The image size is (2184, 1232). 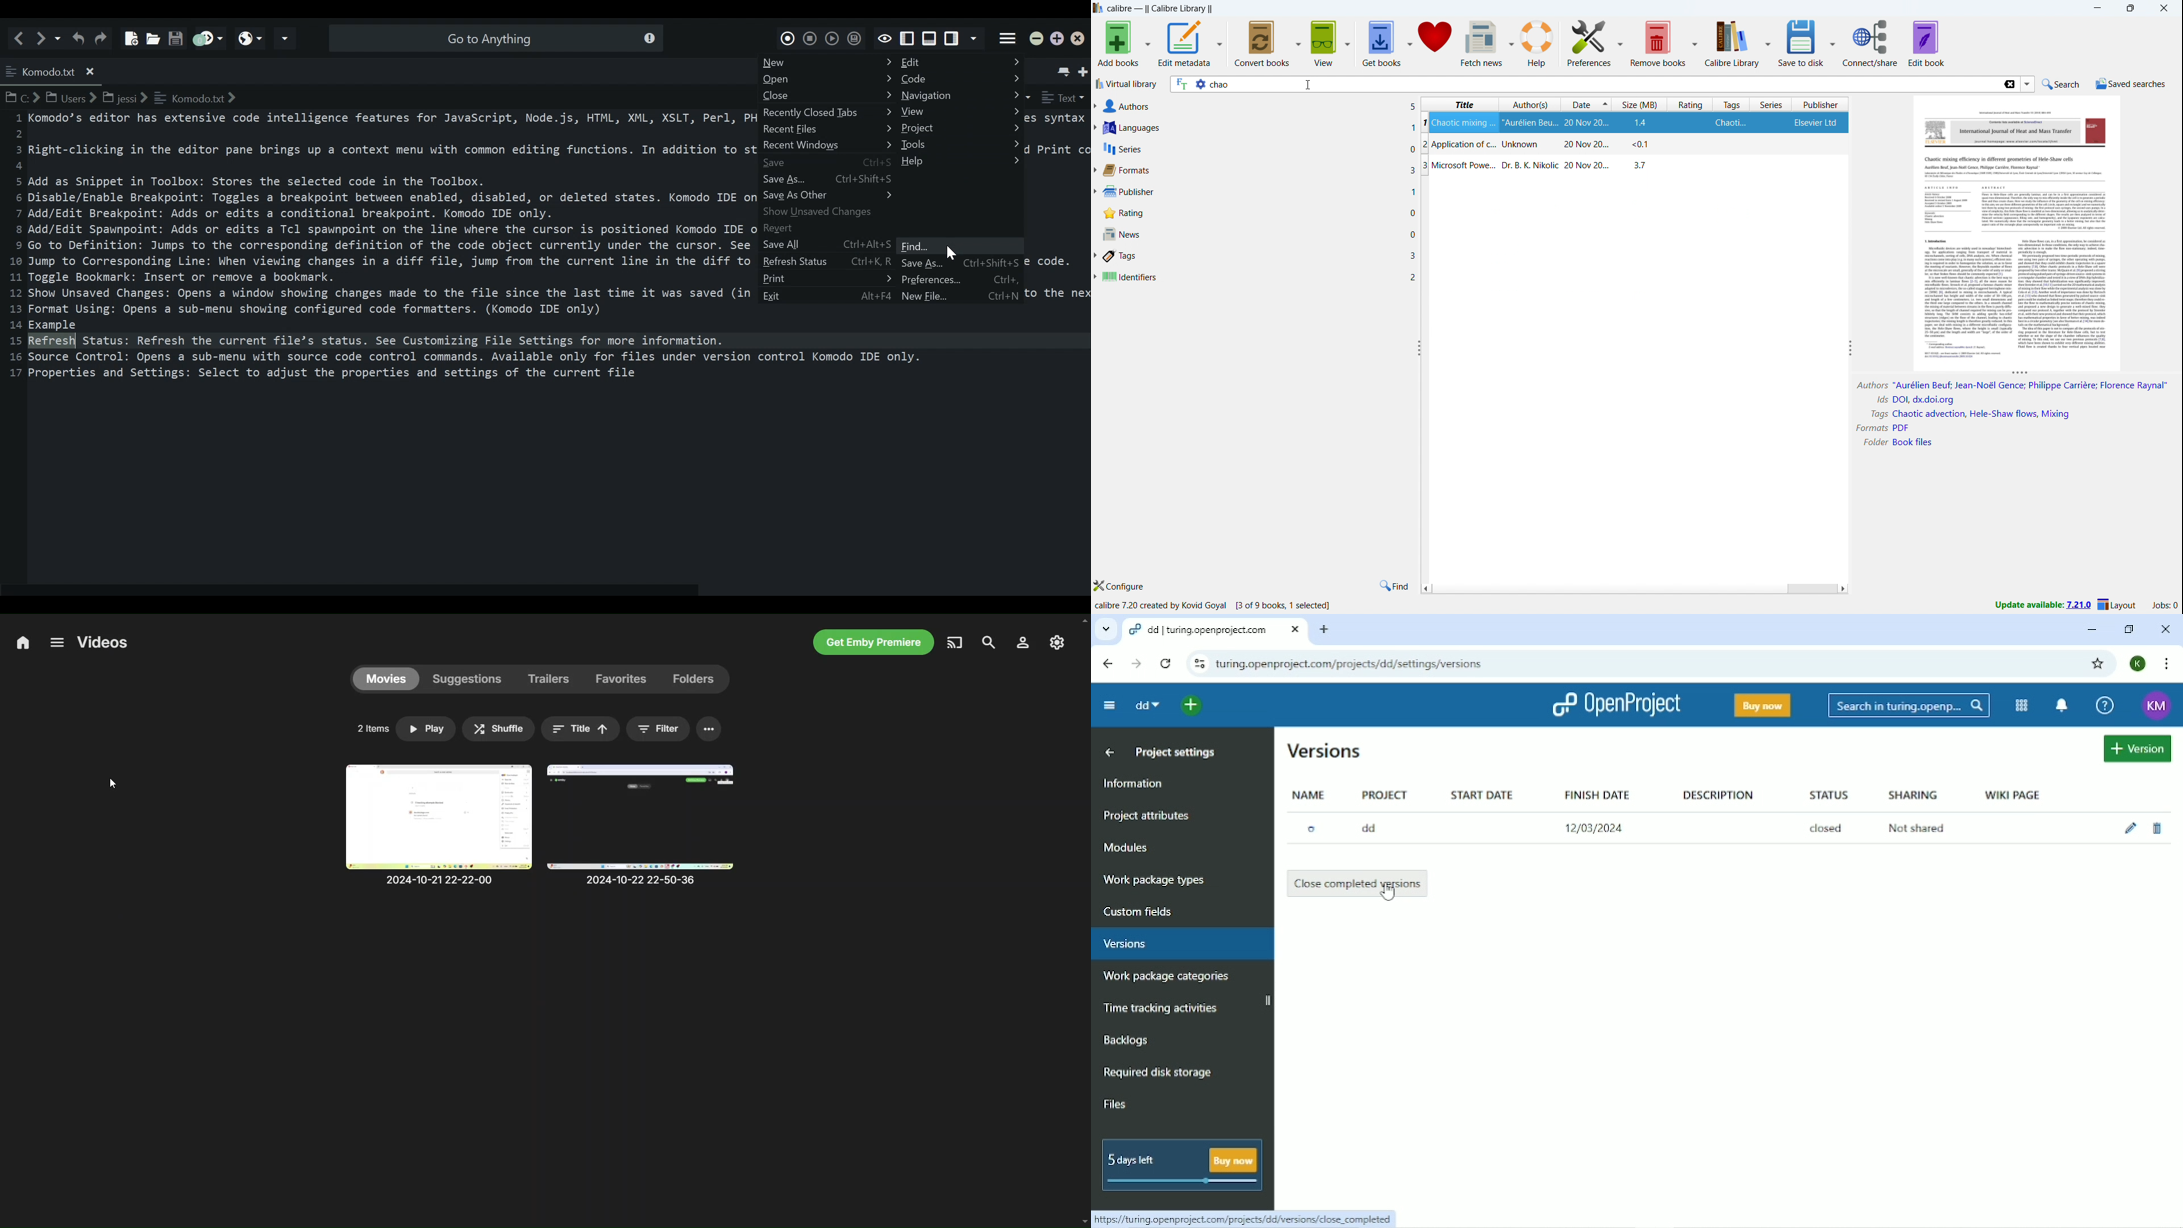 I want to click on menu, so click(x=56, y=643).